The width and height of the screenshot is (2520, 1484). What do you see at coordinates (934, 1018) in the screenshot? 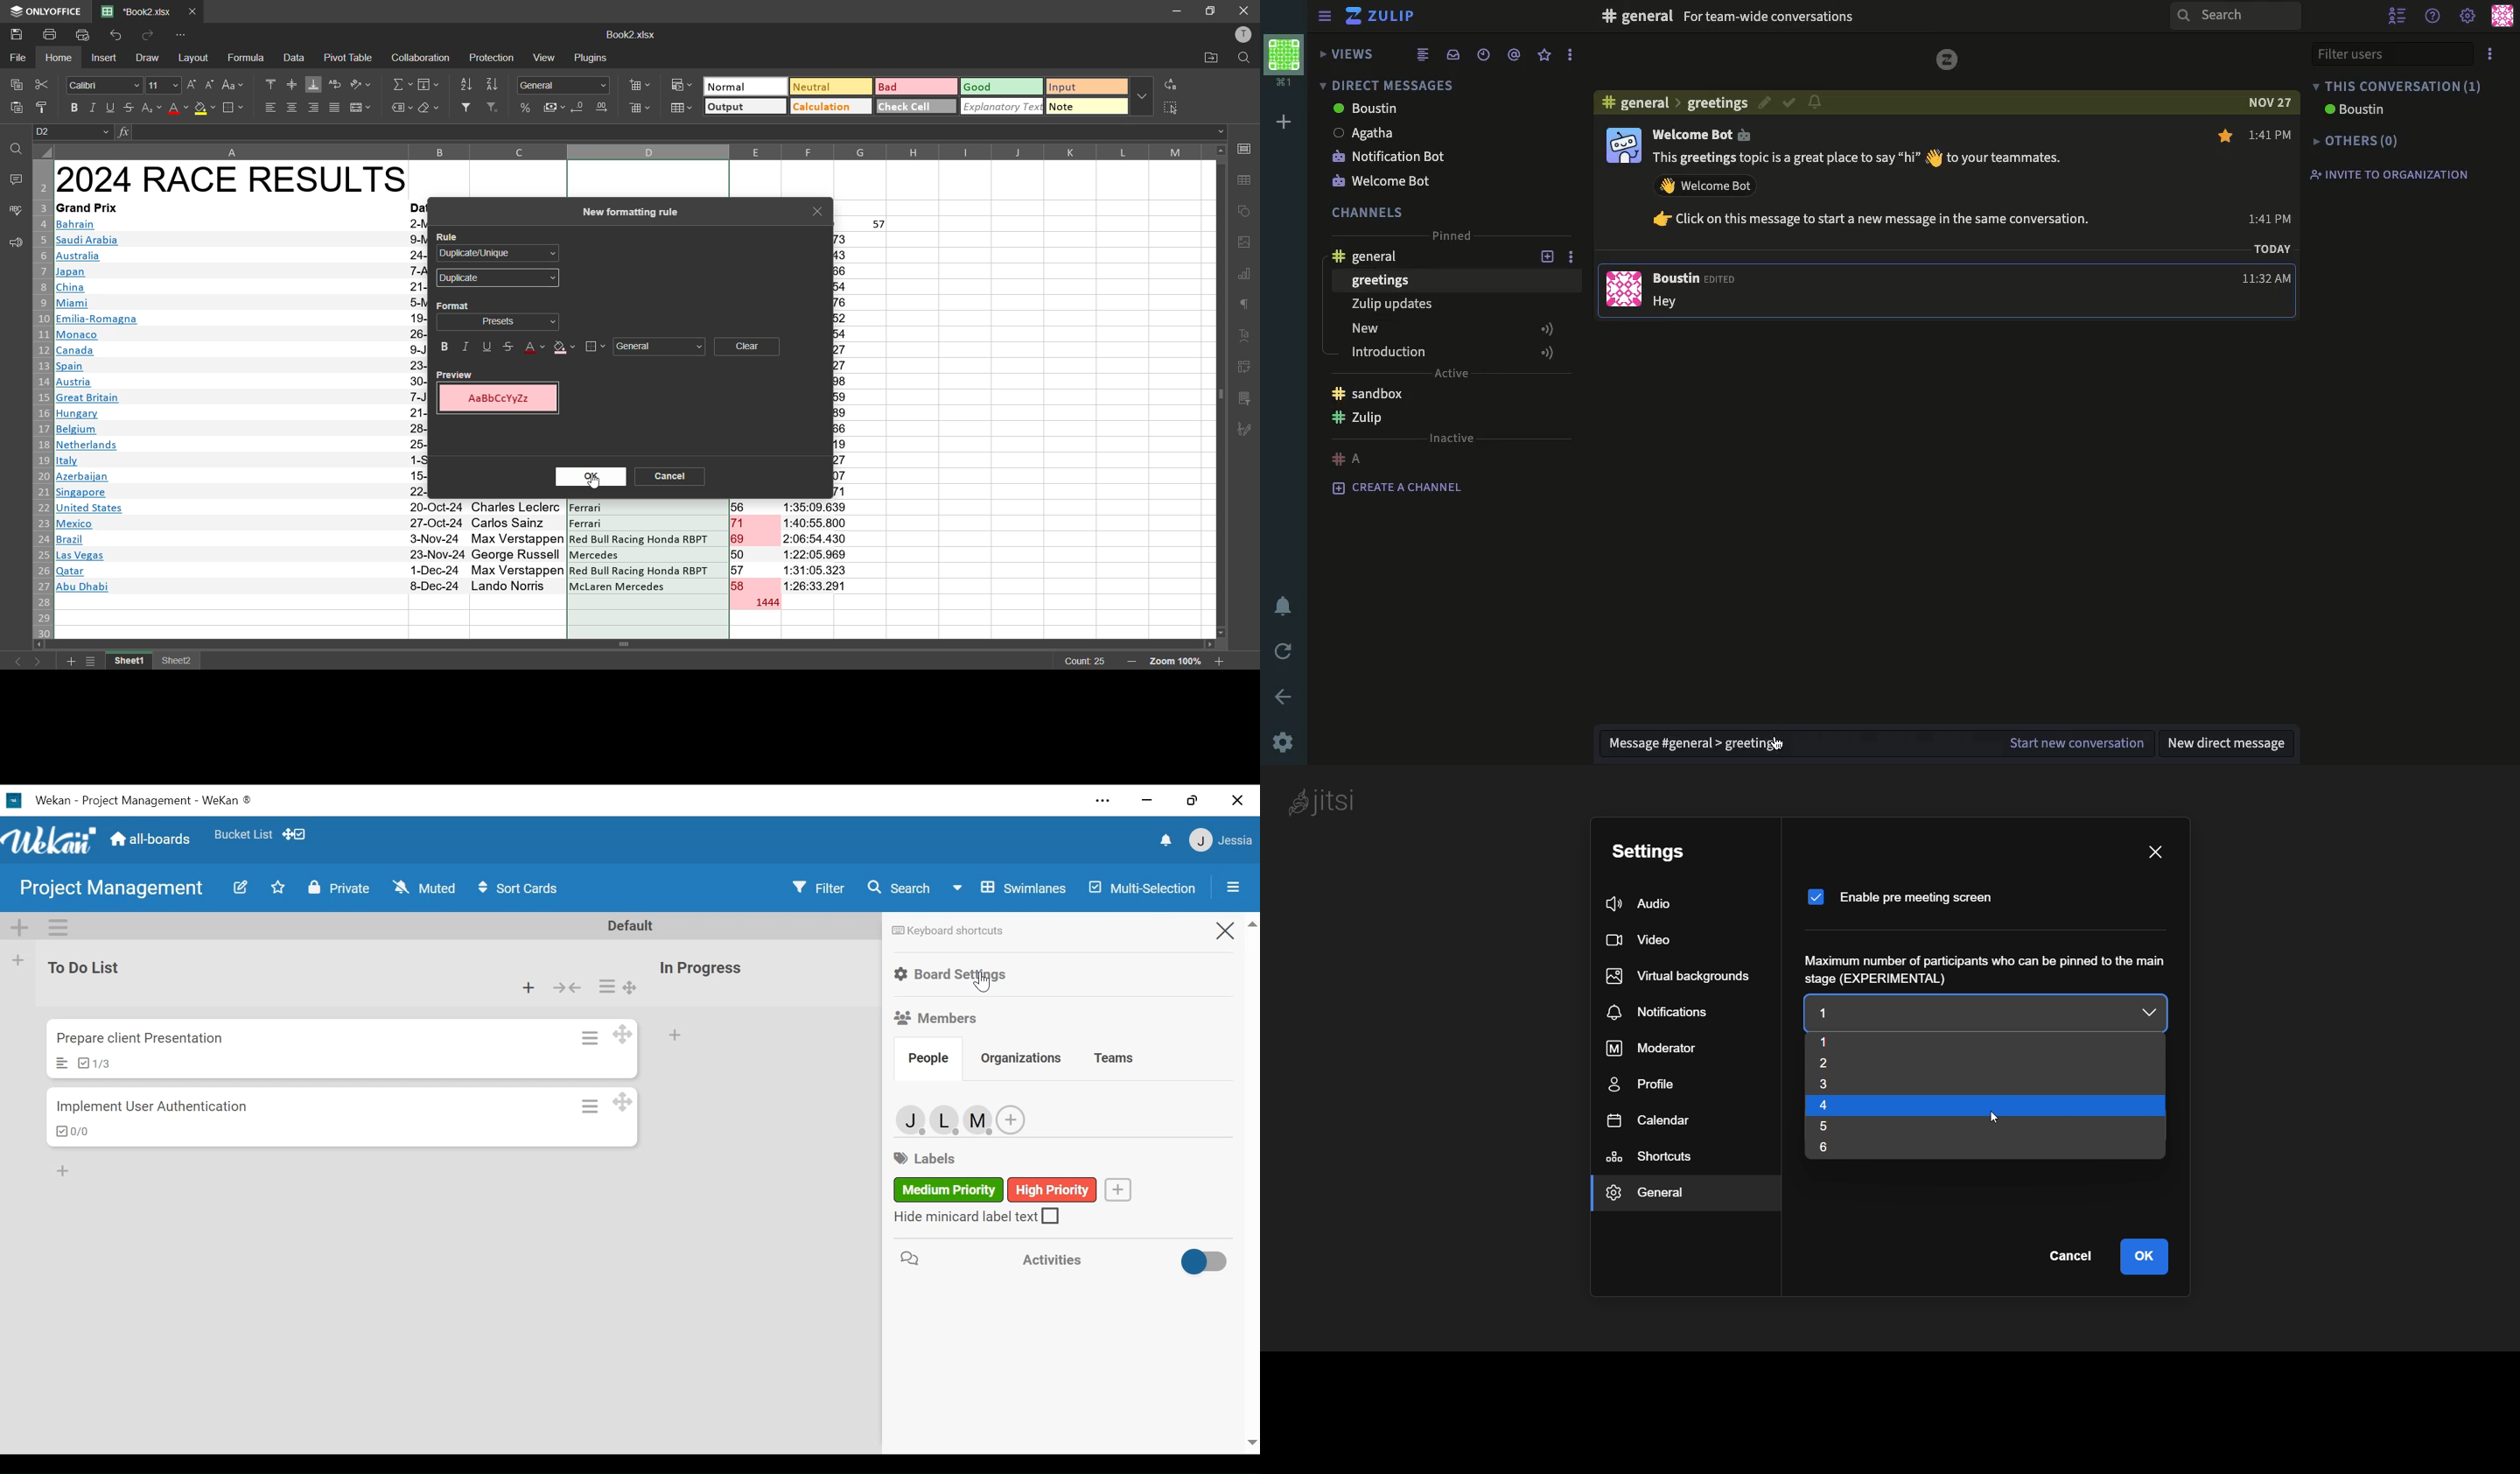
I see `Members` at bounding box center [934, 1018].